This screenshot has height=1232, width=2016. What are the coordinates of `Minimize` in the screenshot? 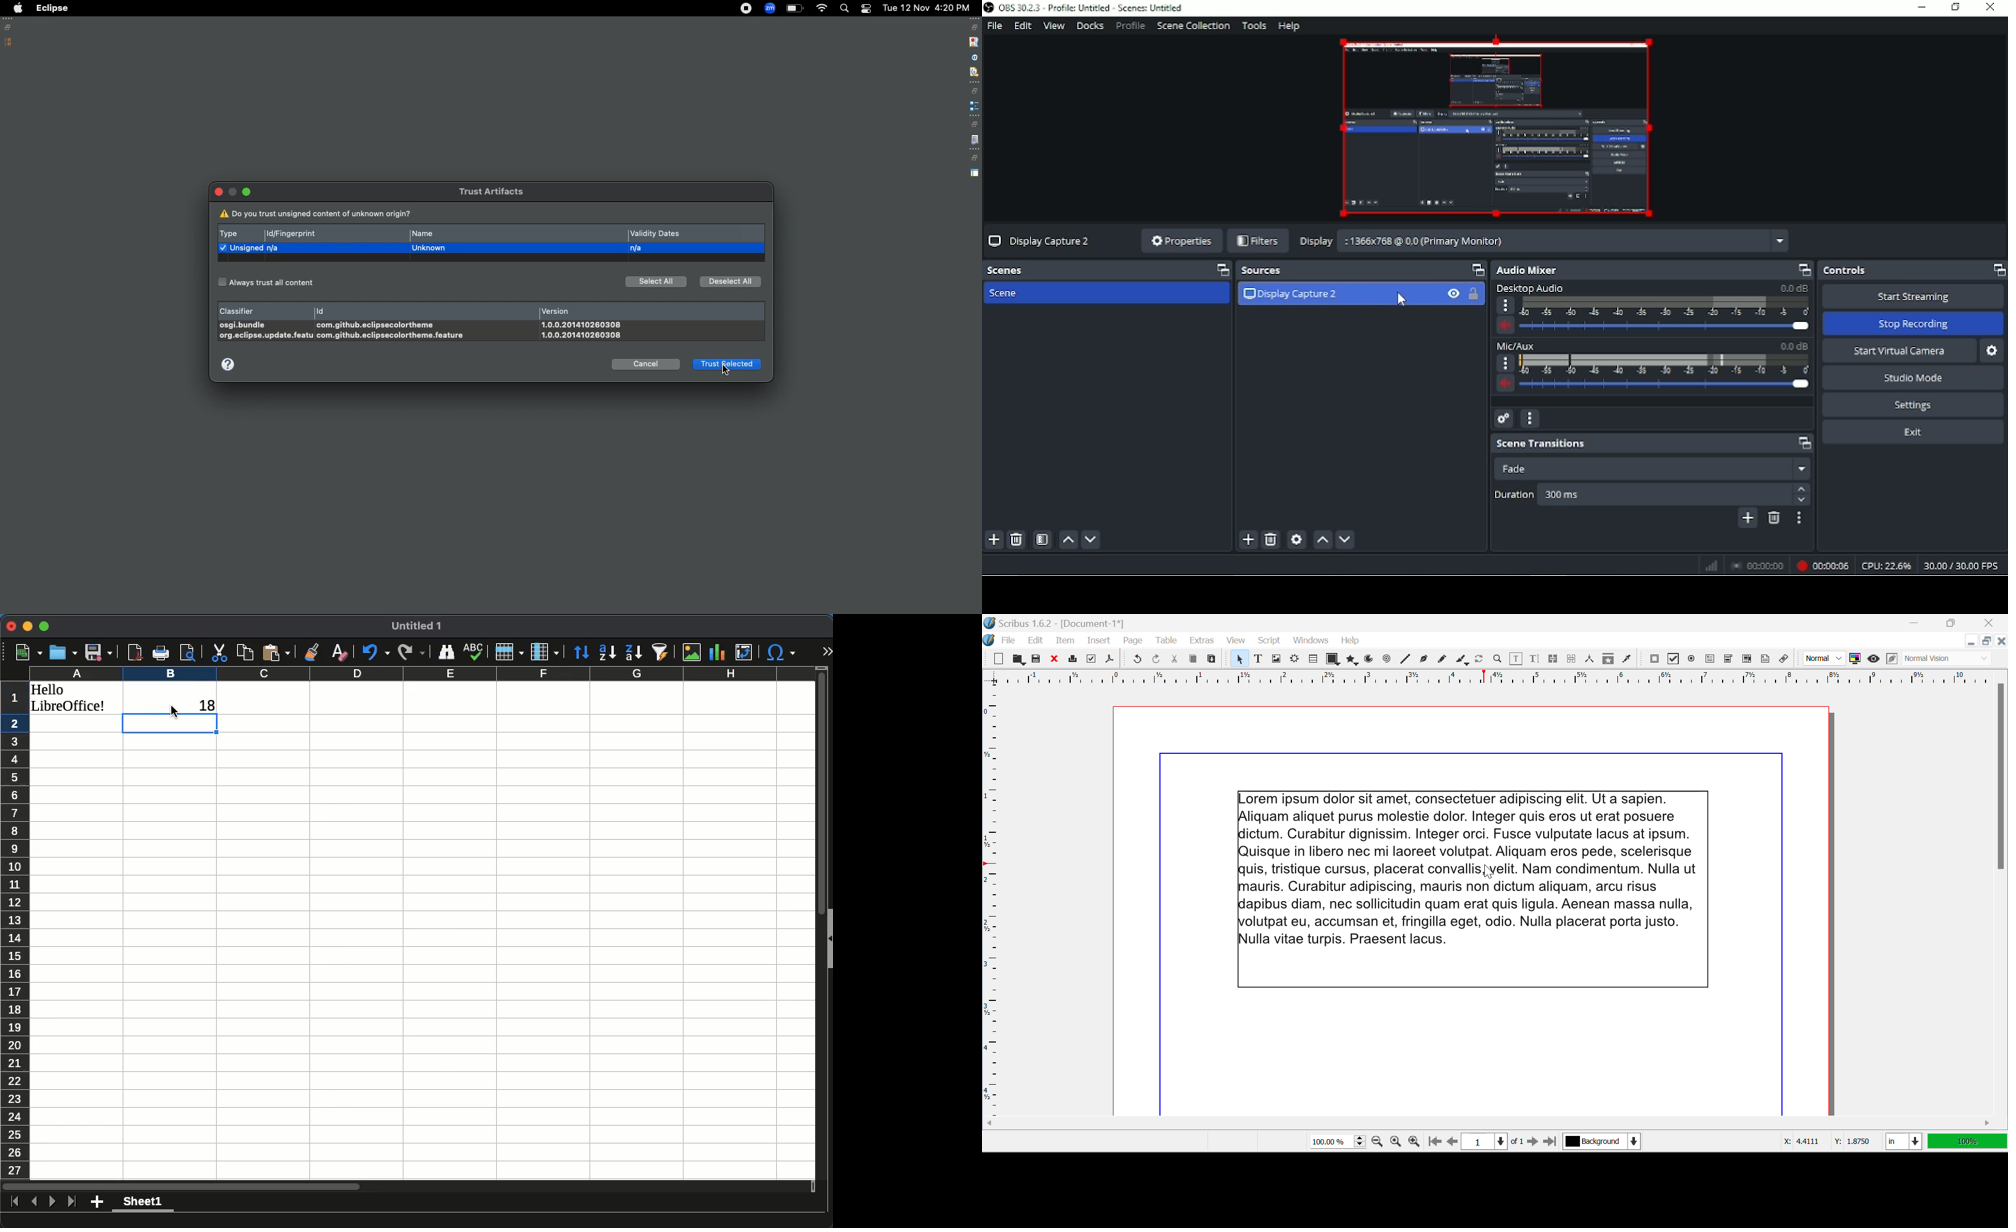 It's located at (248, 192).